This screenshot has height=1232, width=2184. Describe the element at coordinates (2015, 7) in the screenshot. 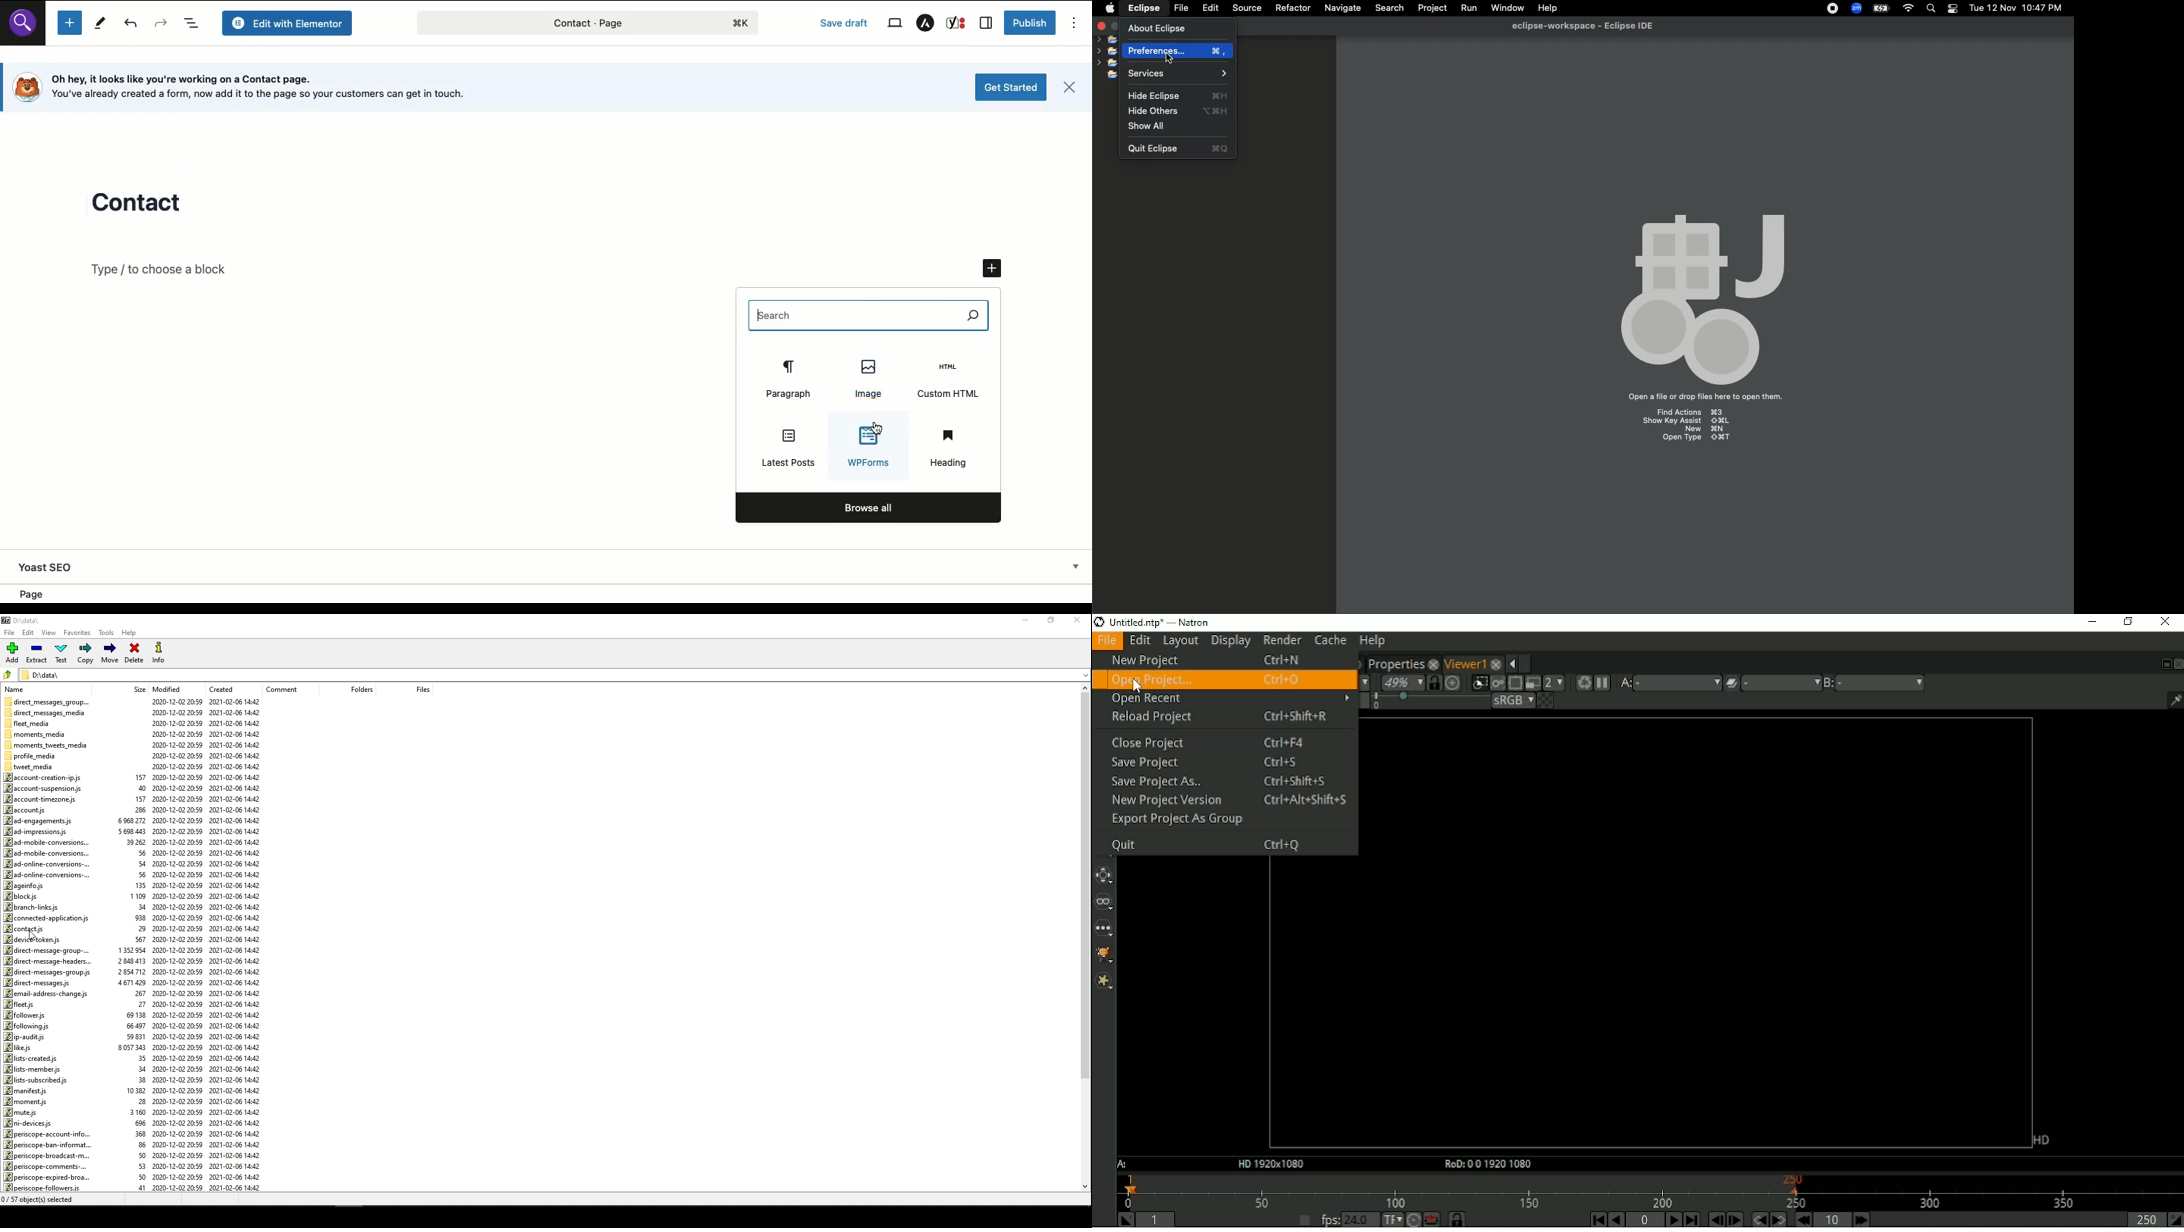

I see `tue 12 nov 10:47 pm ` at that location.